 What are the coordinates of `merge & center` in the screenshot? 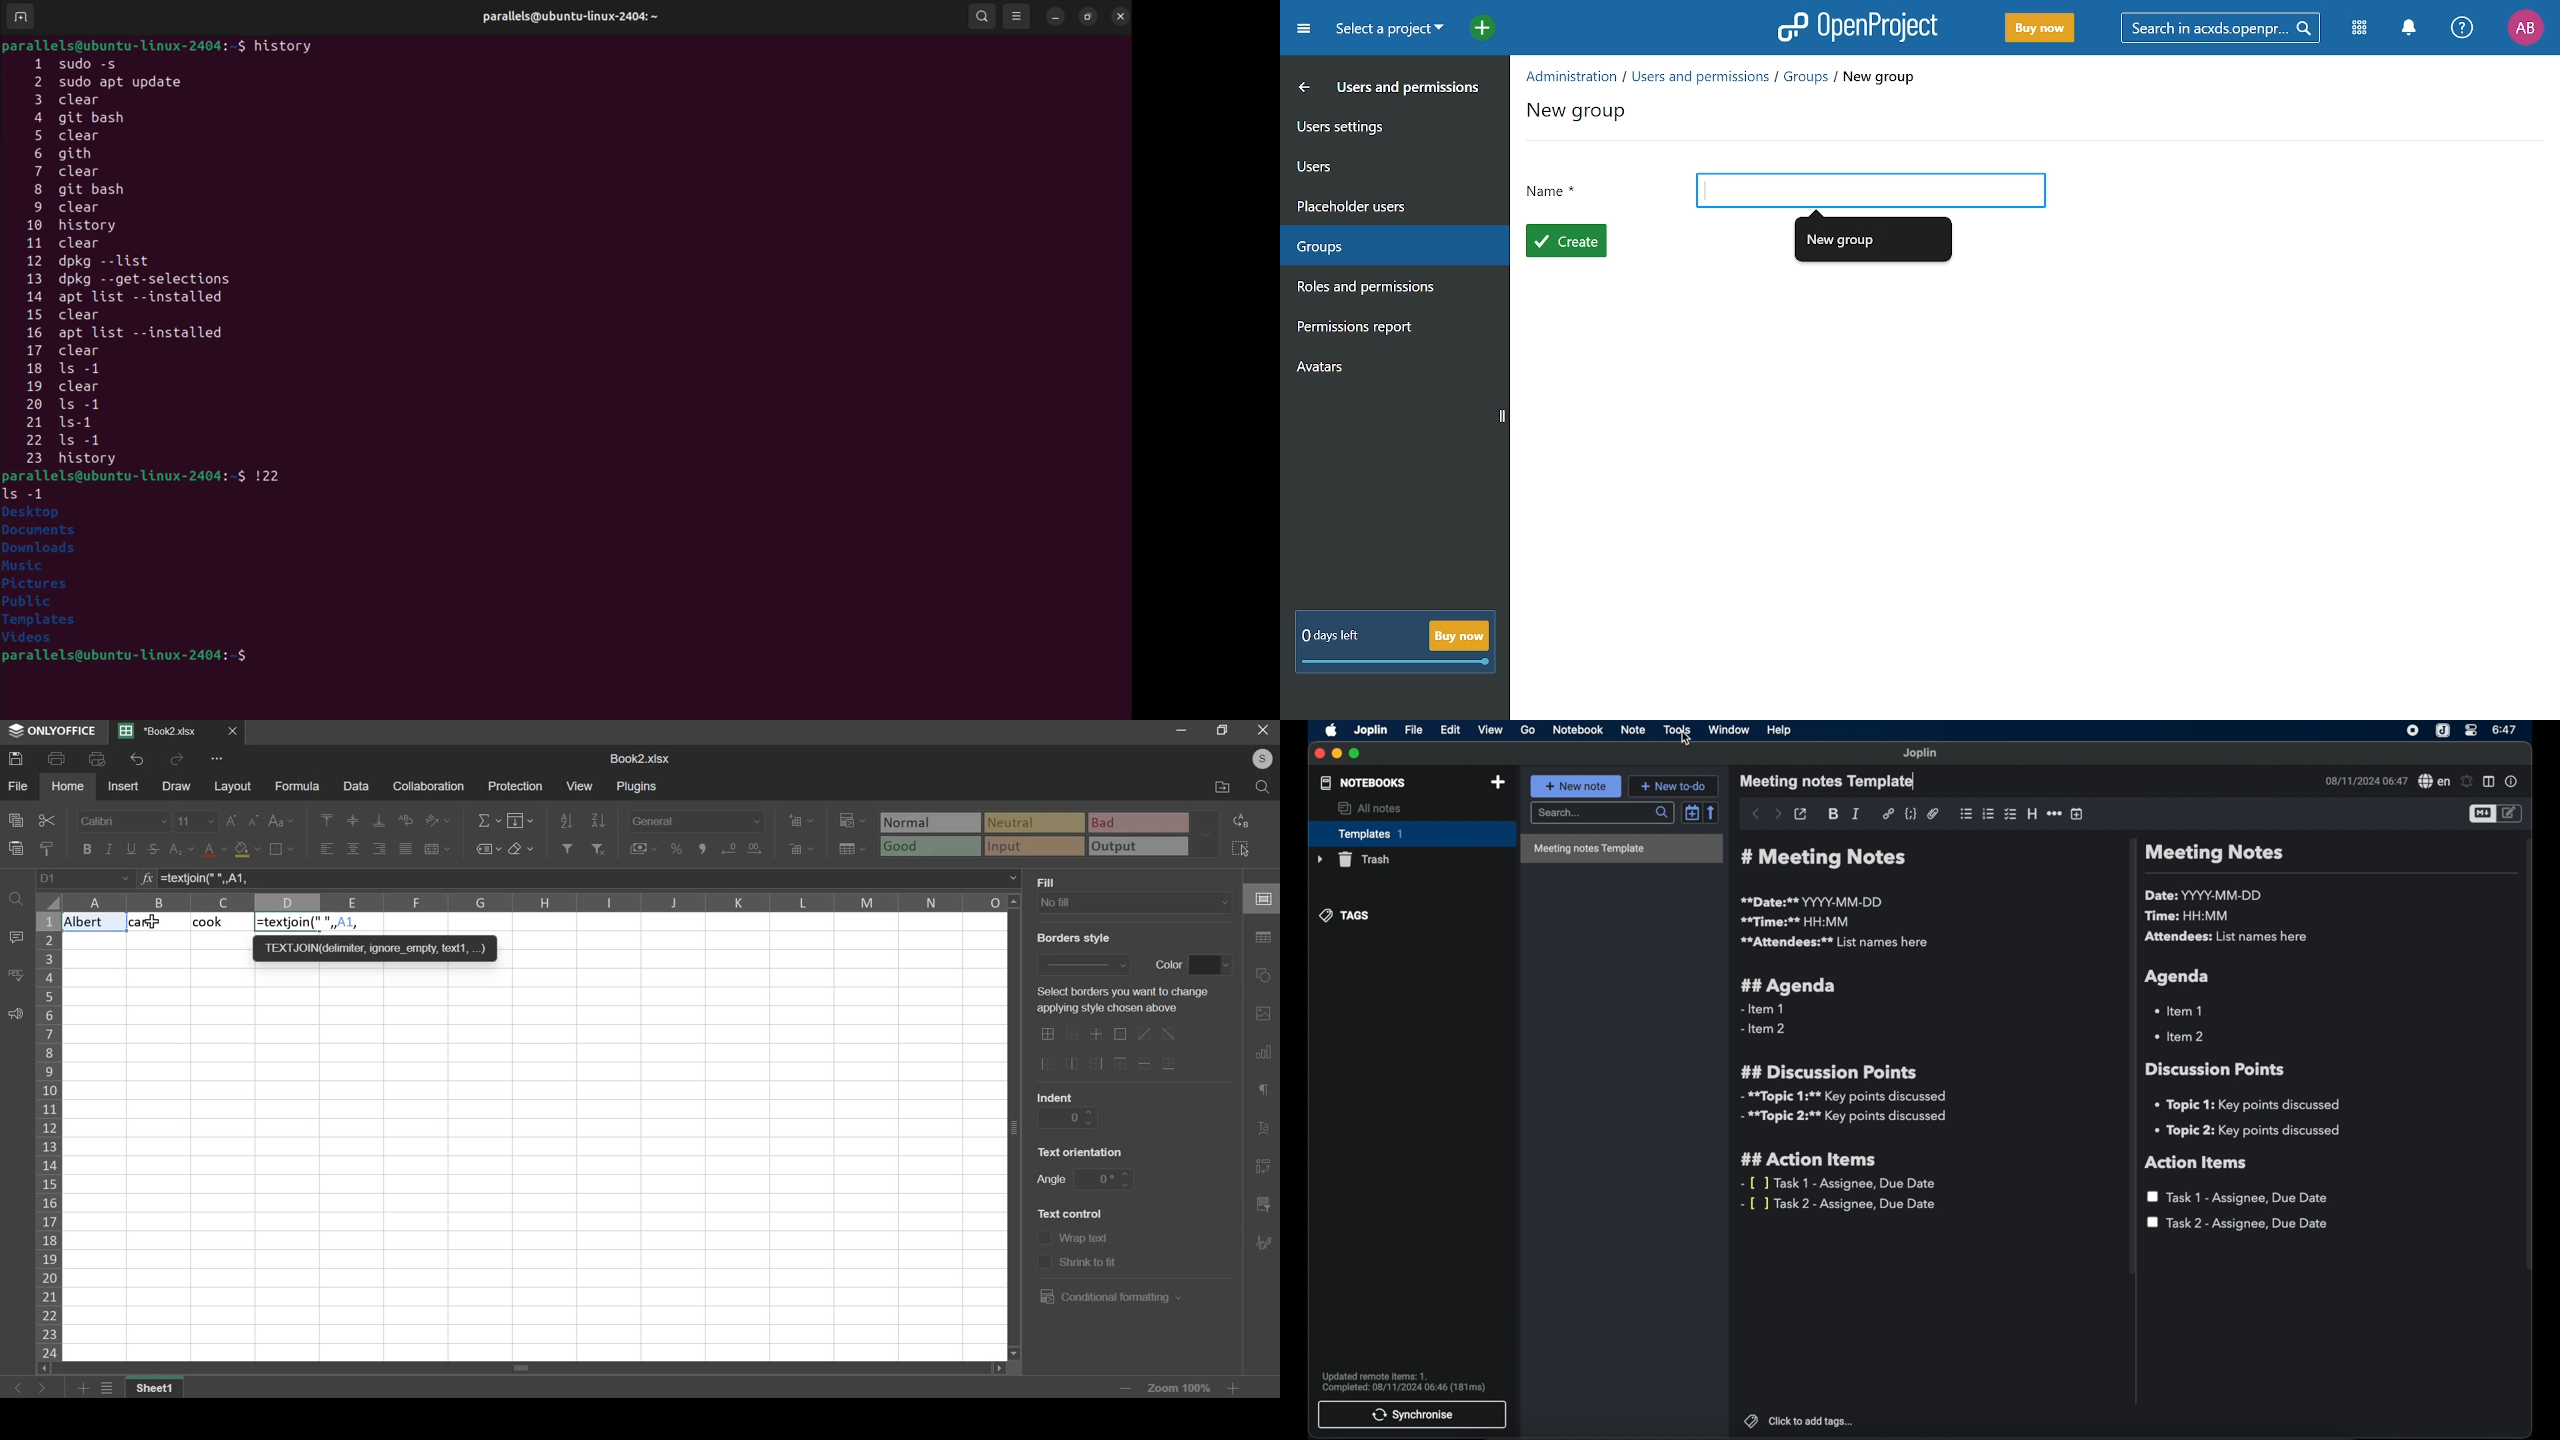 It's located at (438, 849).